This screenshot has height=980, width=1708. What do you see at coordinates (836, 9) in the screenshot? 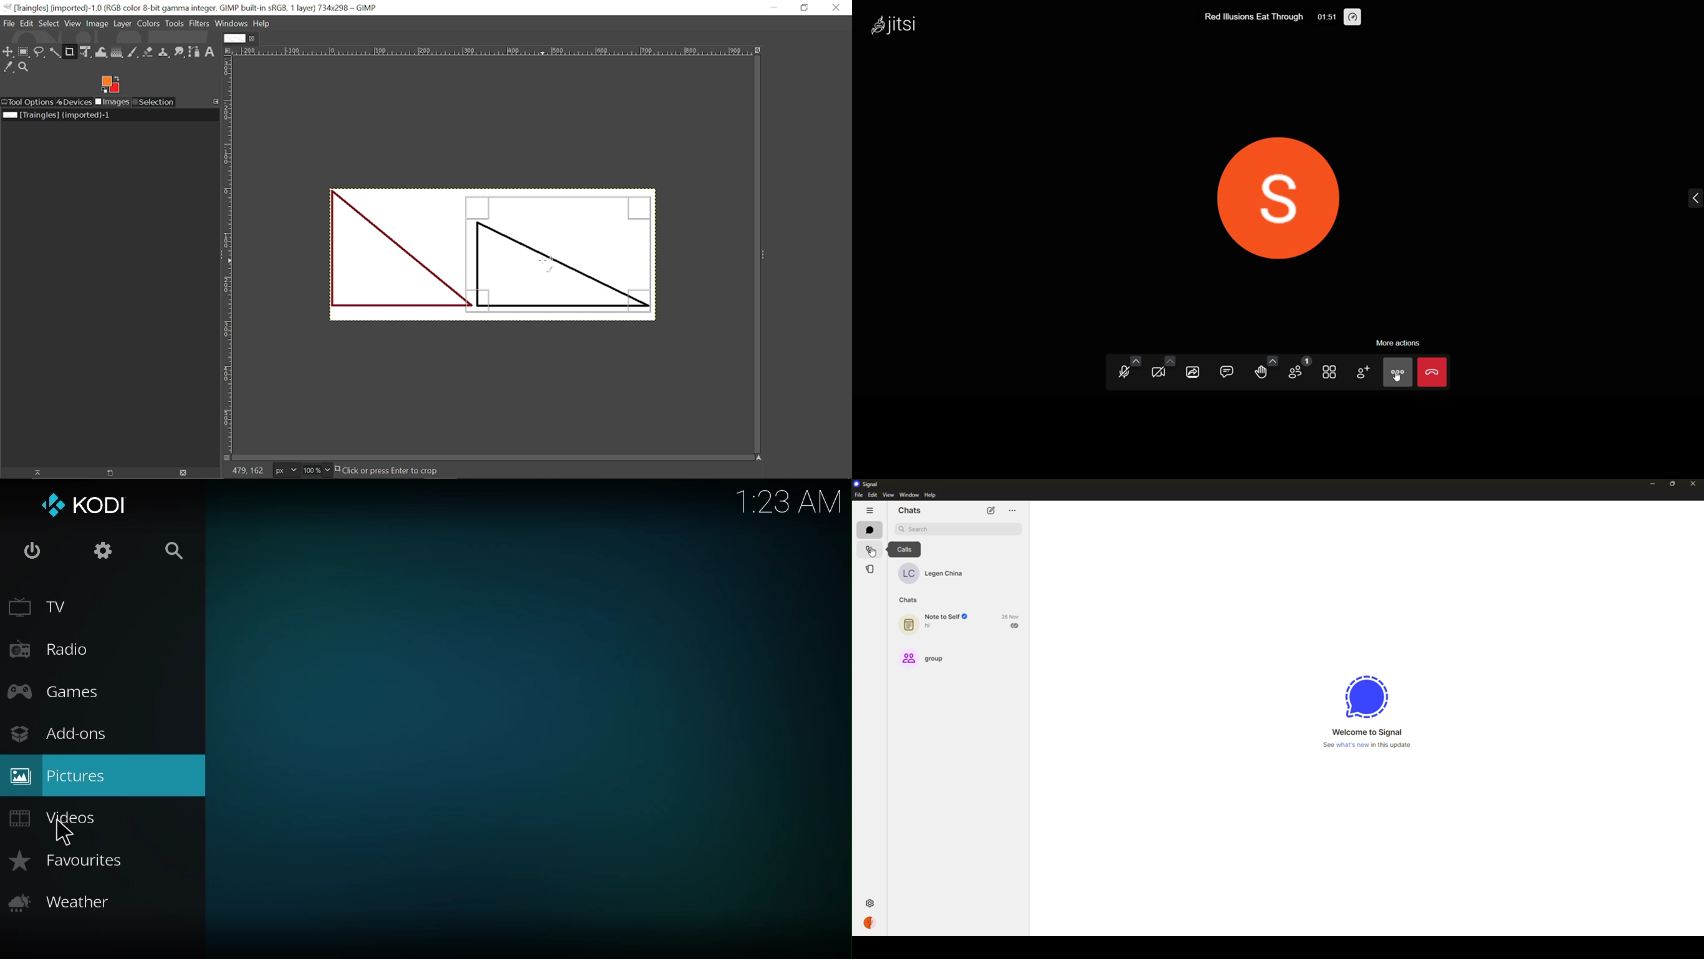
I see `Close` at bounding box center [836, 9].